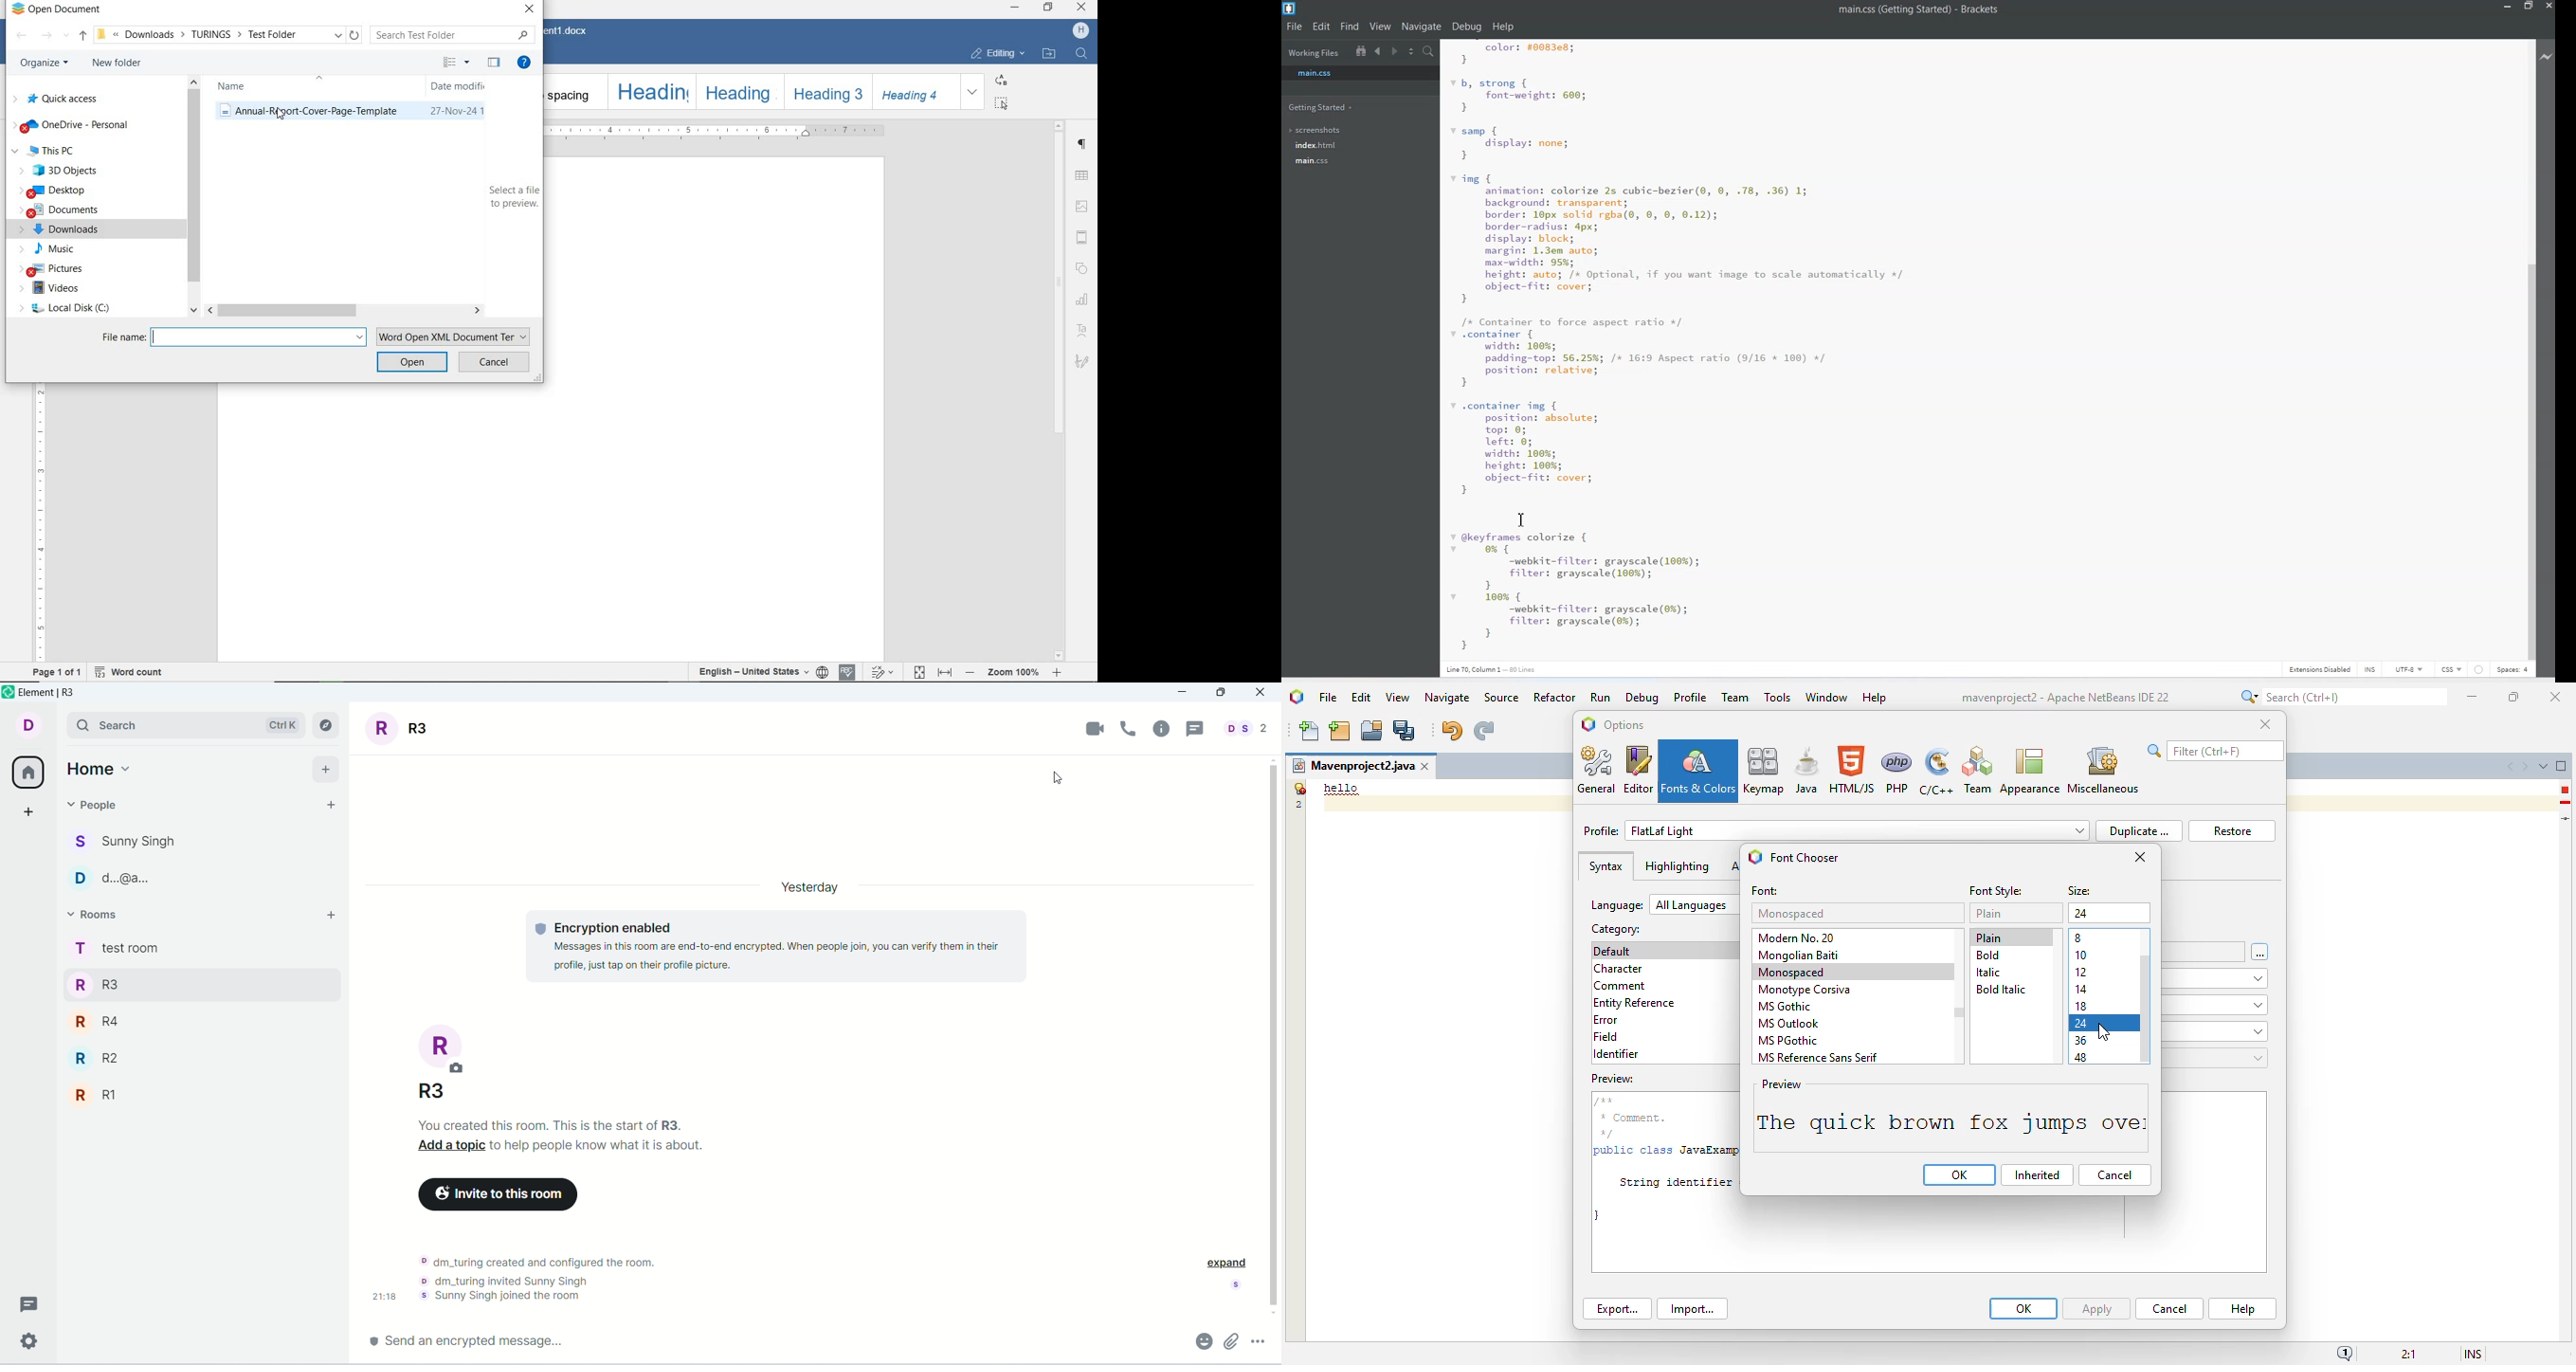  What do you see at coordinates (1502, 27) in the screenshot?
I see `Help` at bounding box center [1502, 27].